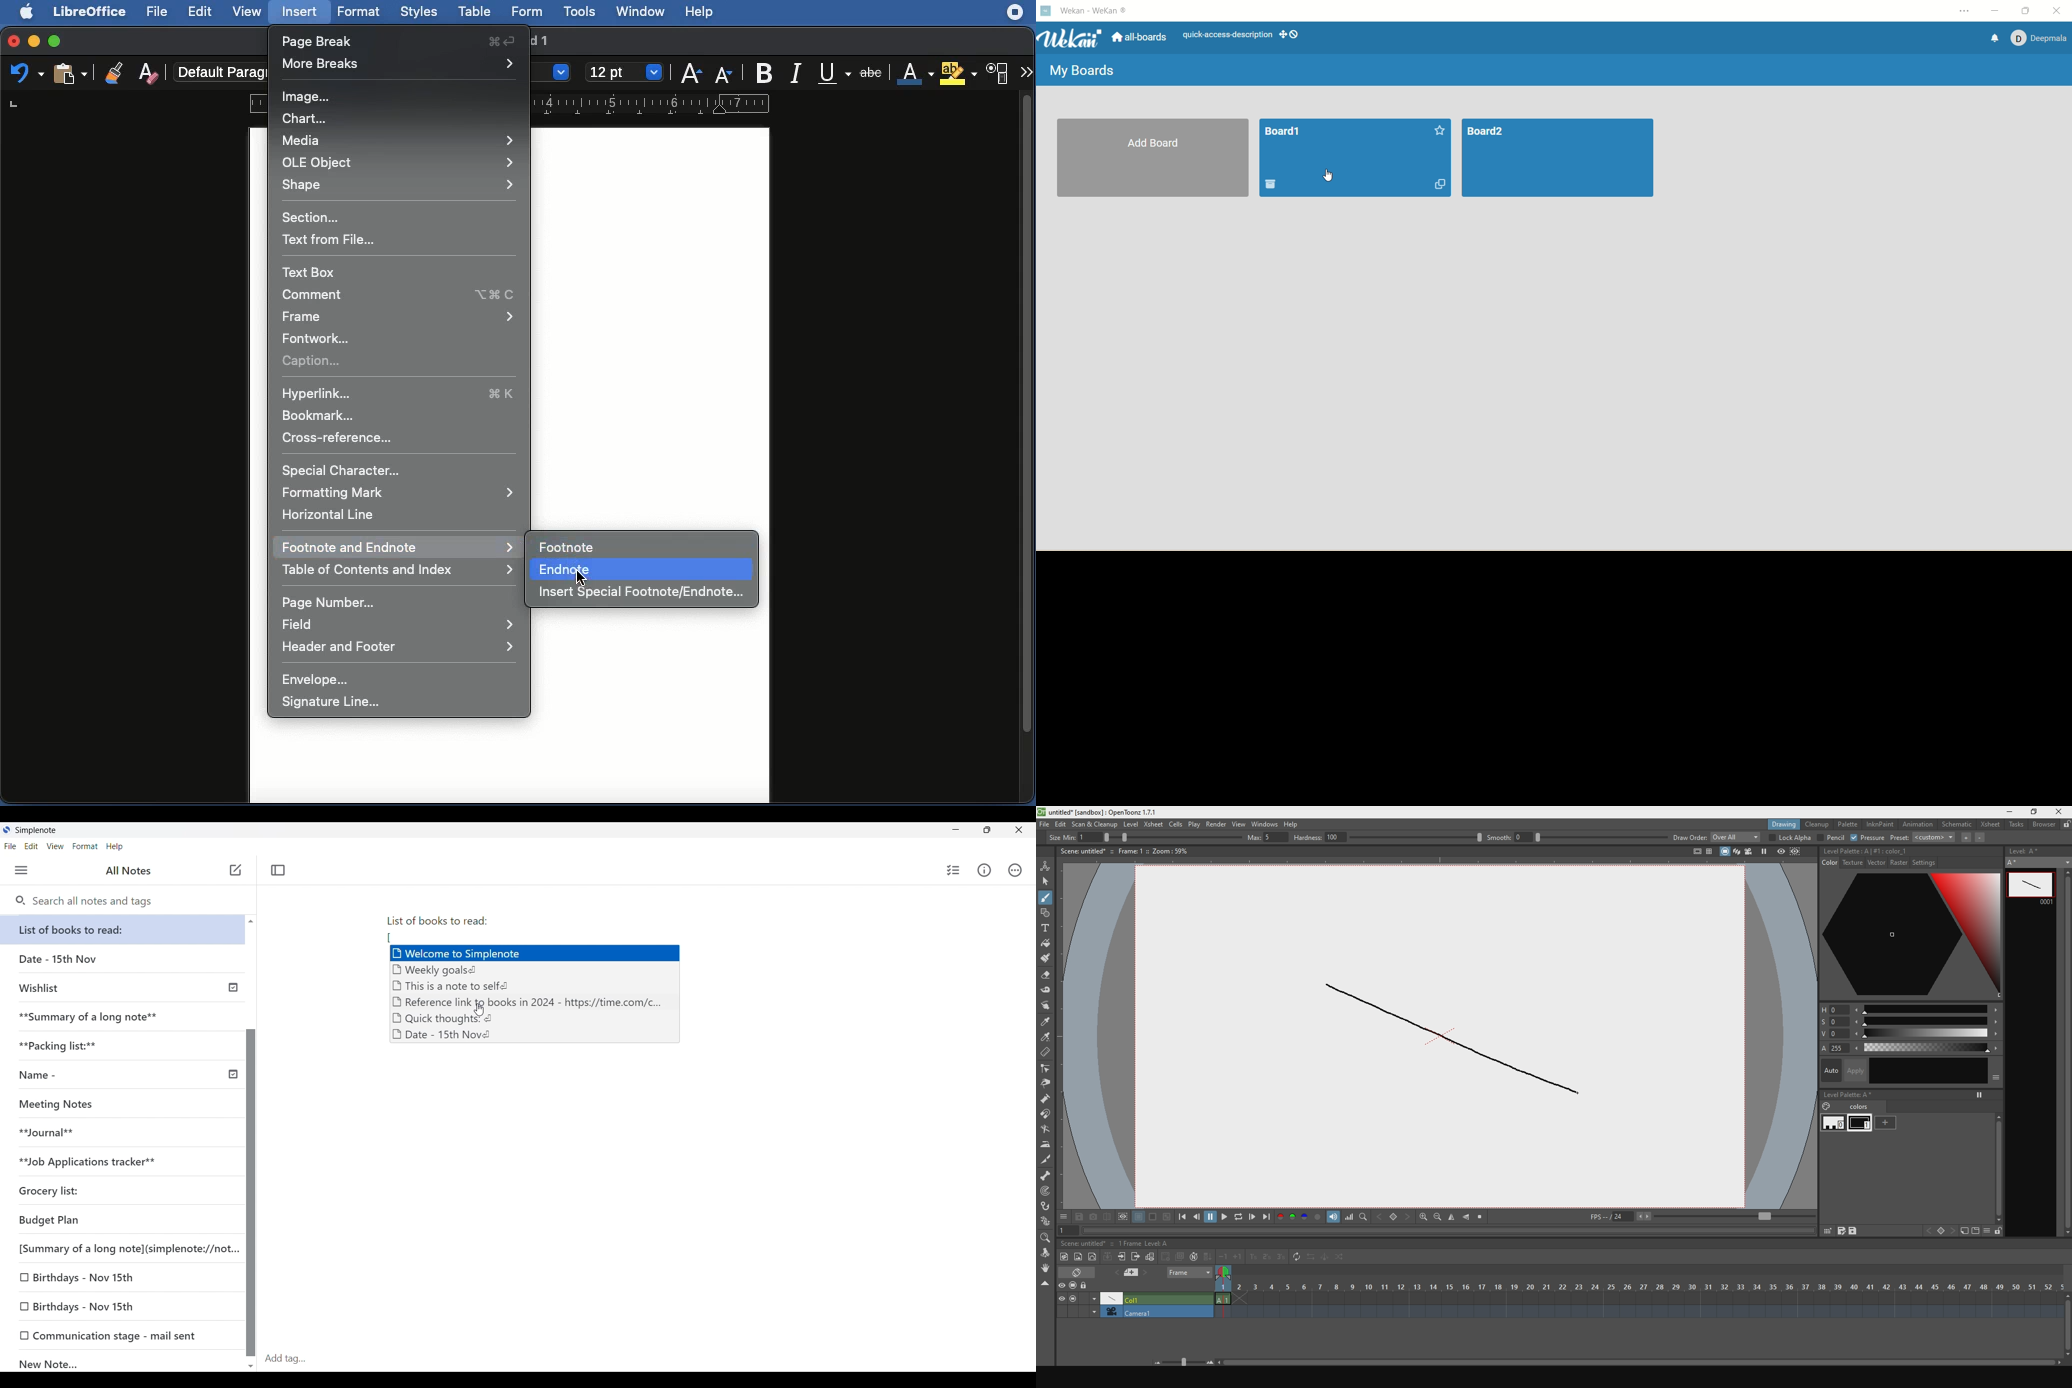  I want to click on Signature line, so click(341, 701).